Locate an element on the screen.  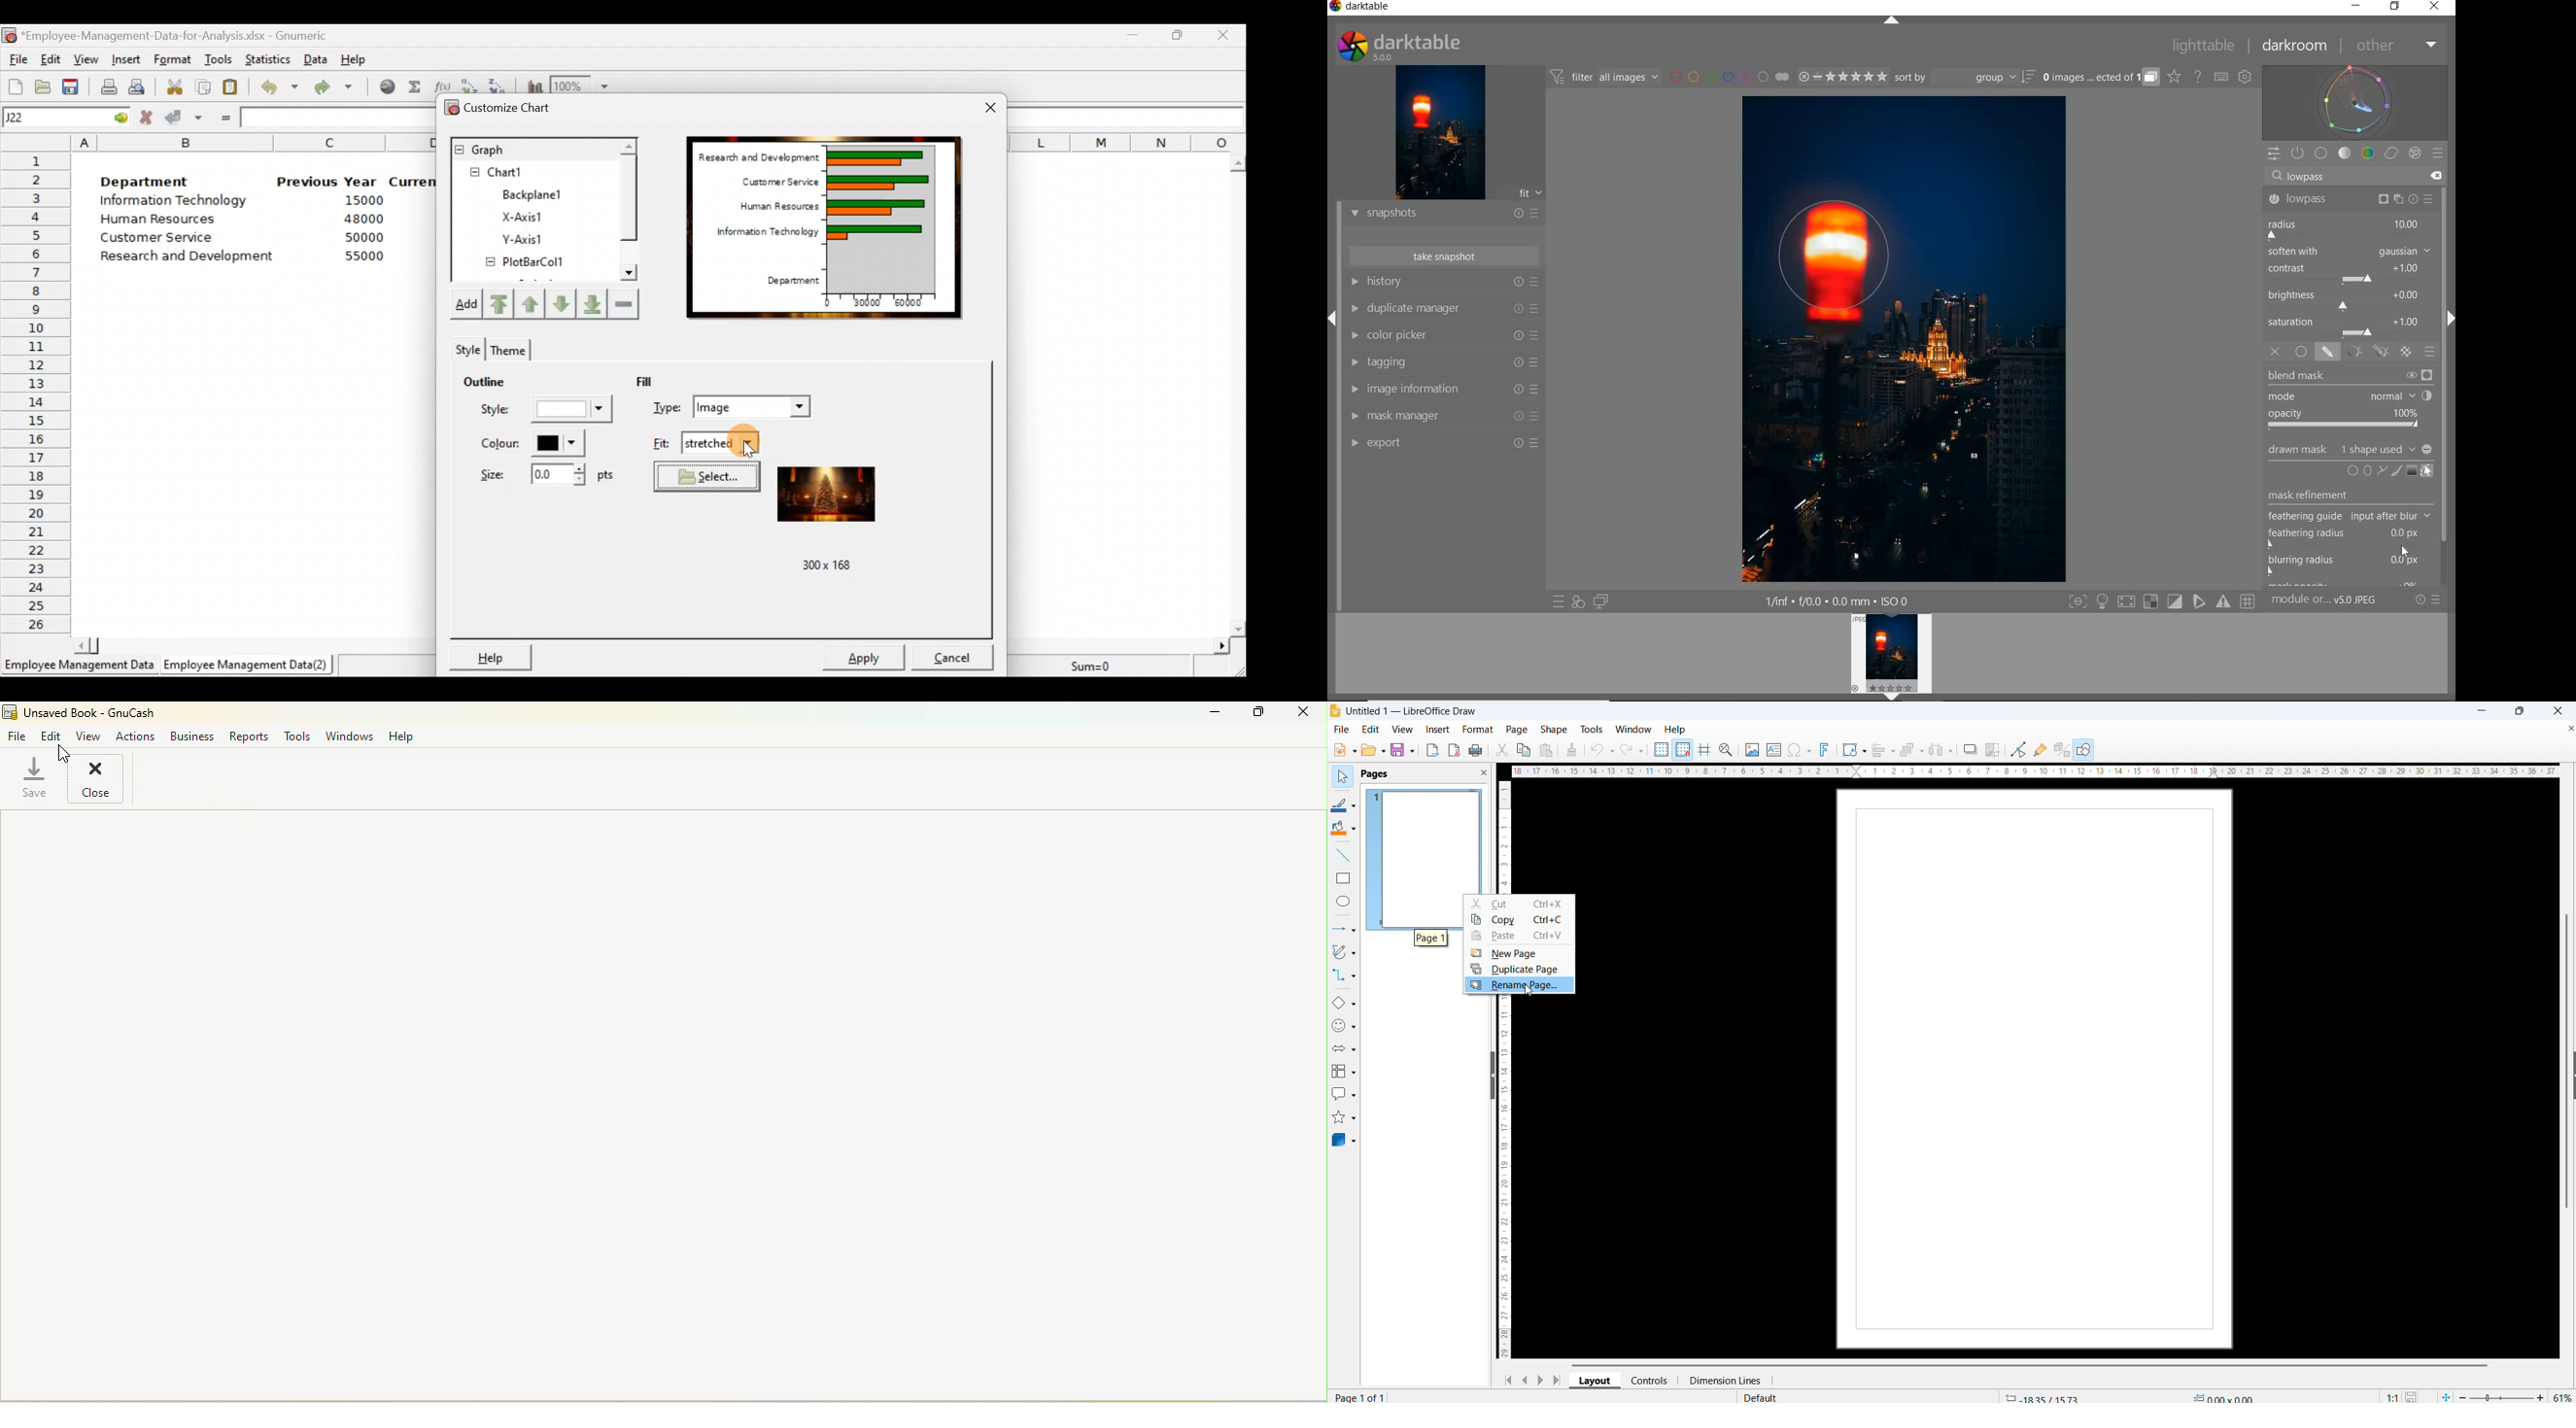
Close document  is located at coordinates (2569, 727).